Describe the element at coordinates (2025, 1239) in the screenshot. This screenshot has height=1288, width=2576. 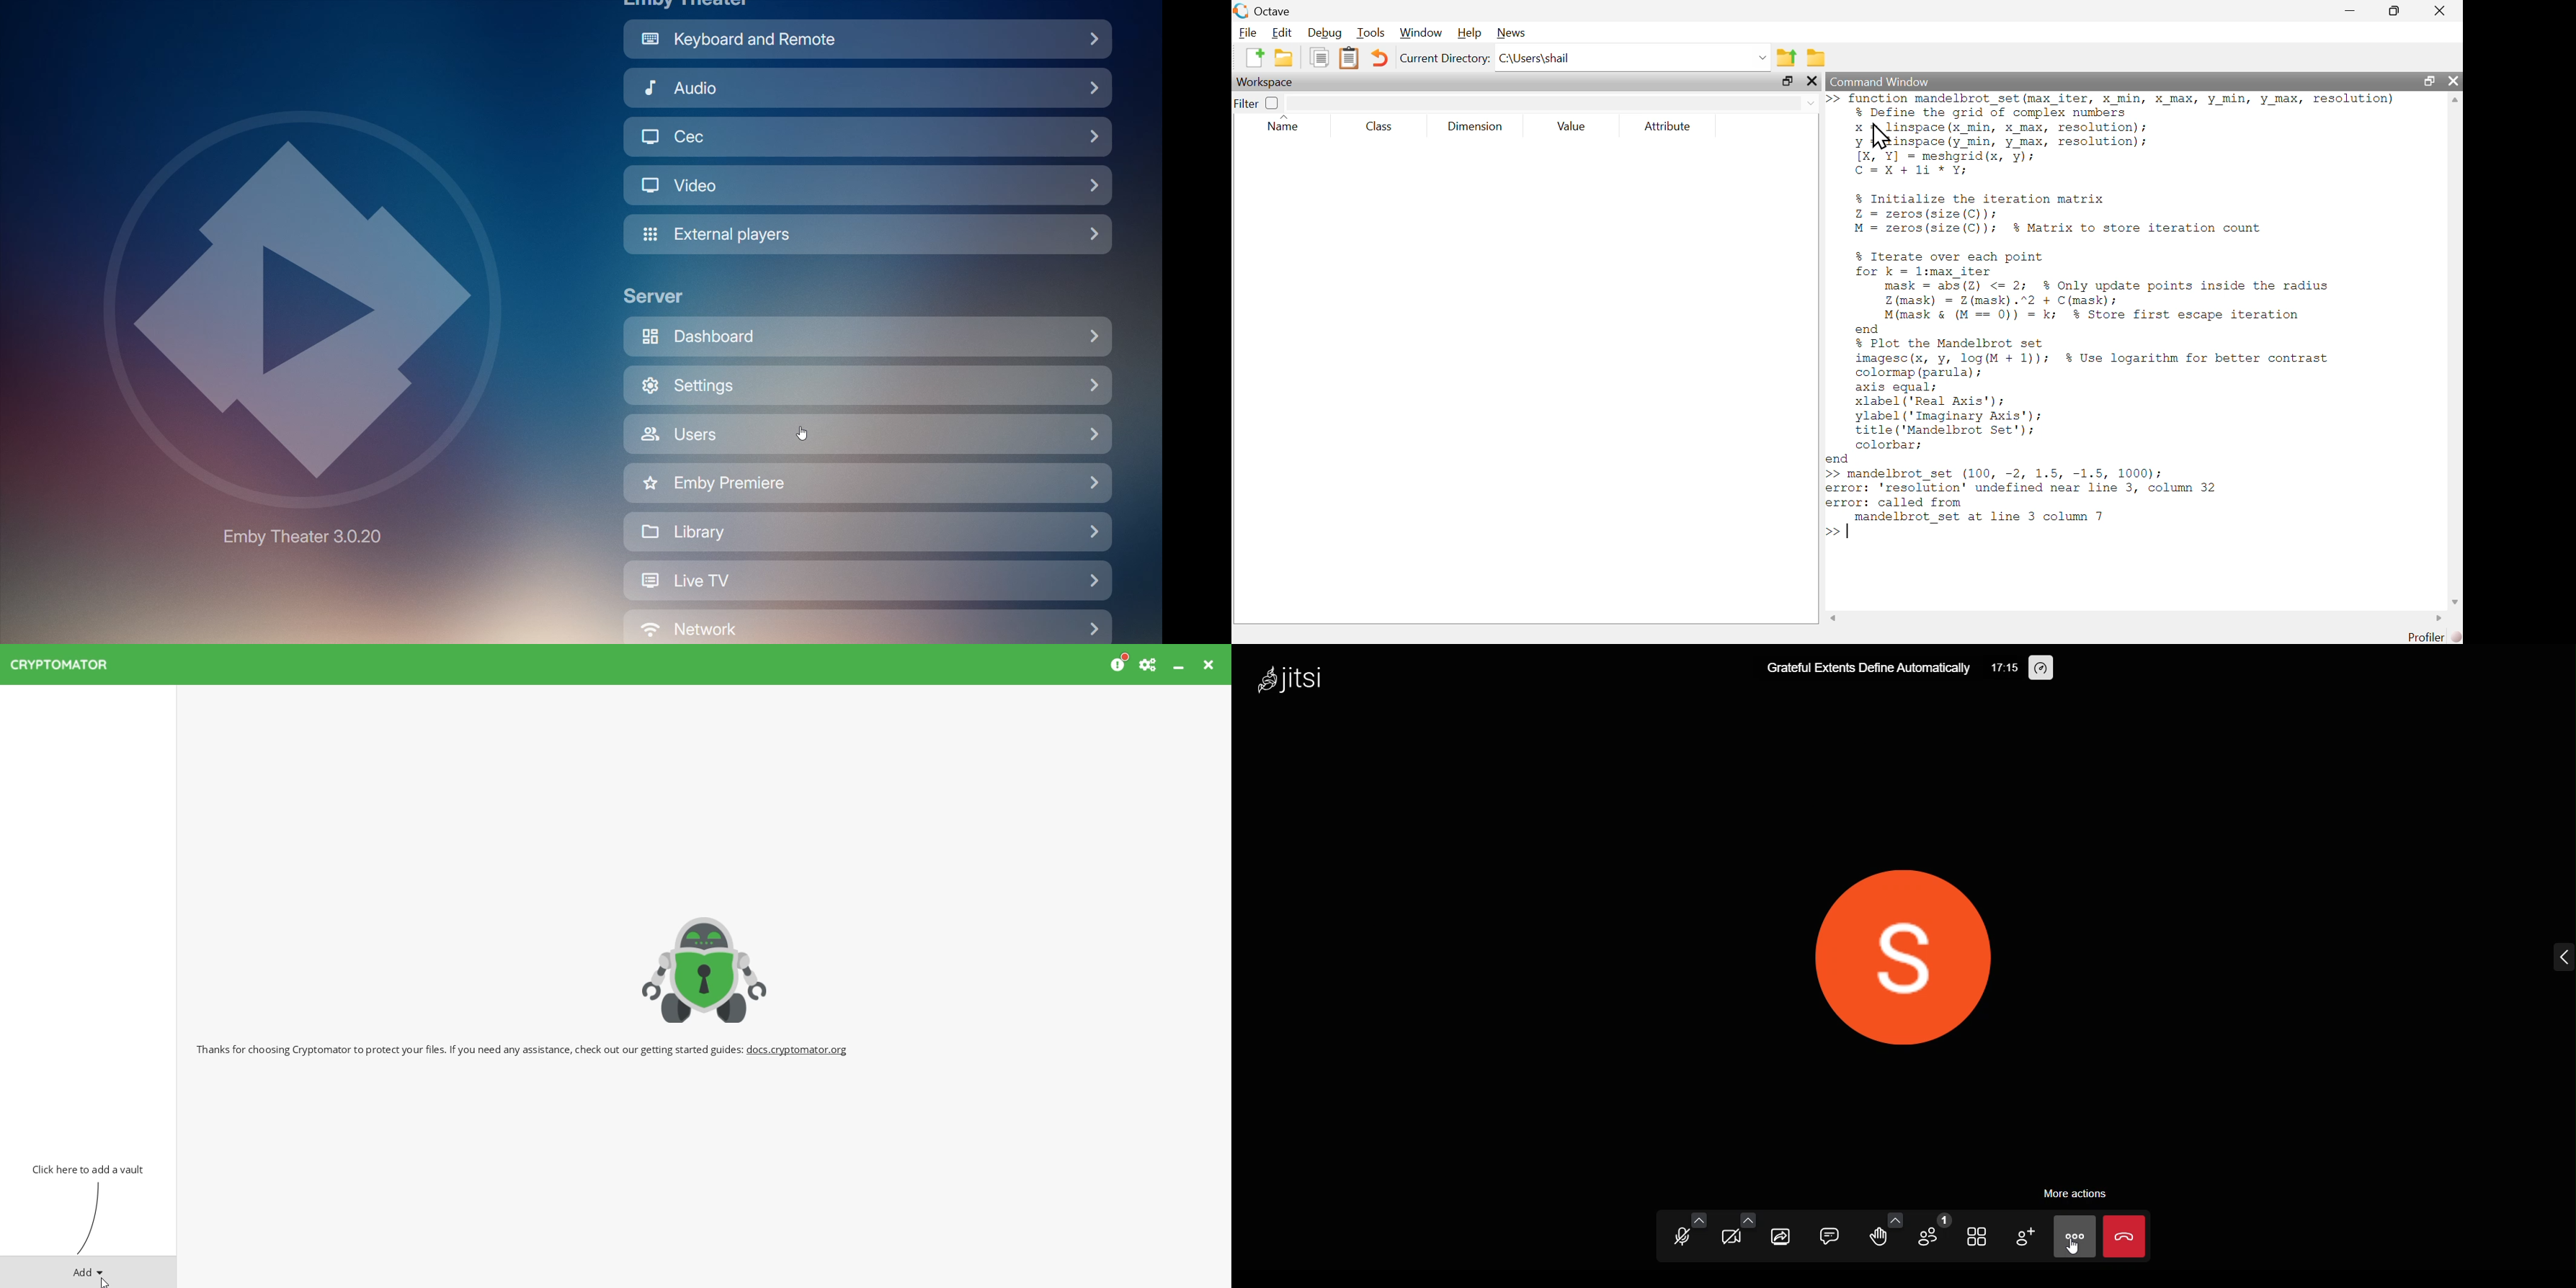
I see `invite people` at that location.